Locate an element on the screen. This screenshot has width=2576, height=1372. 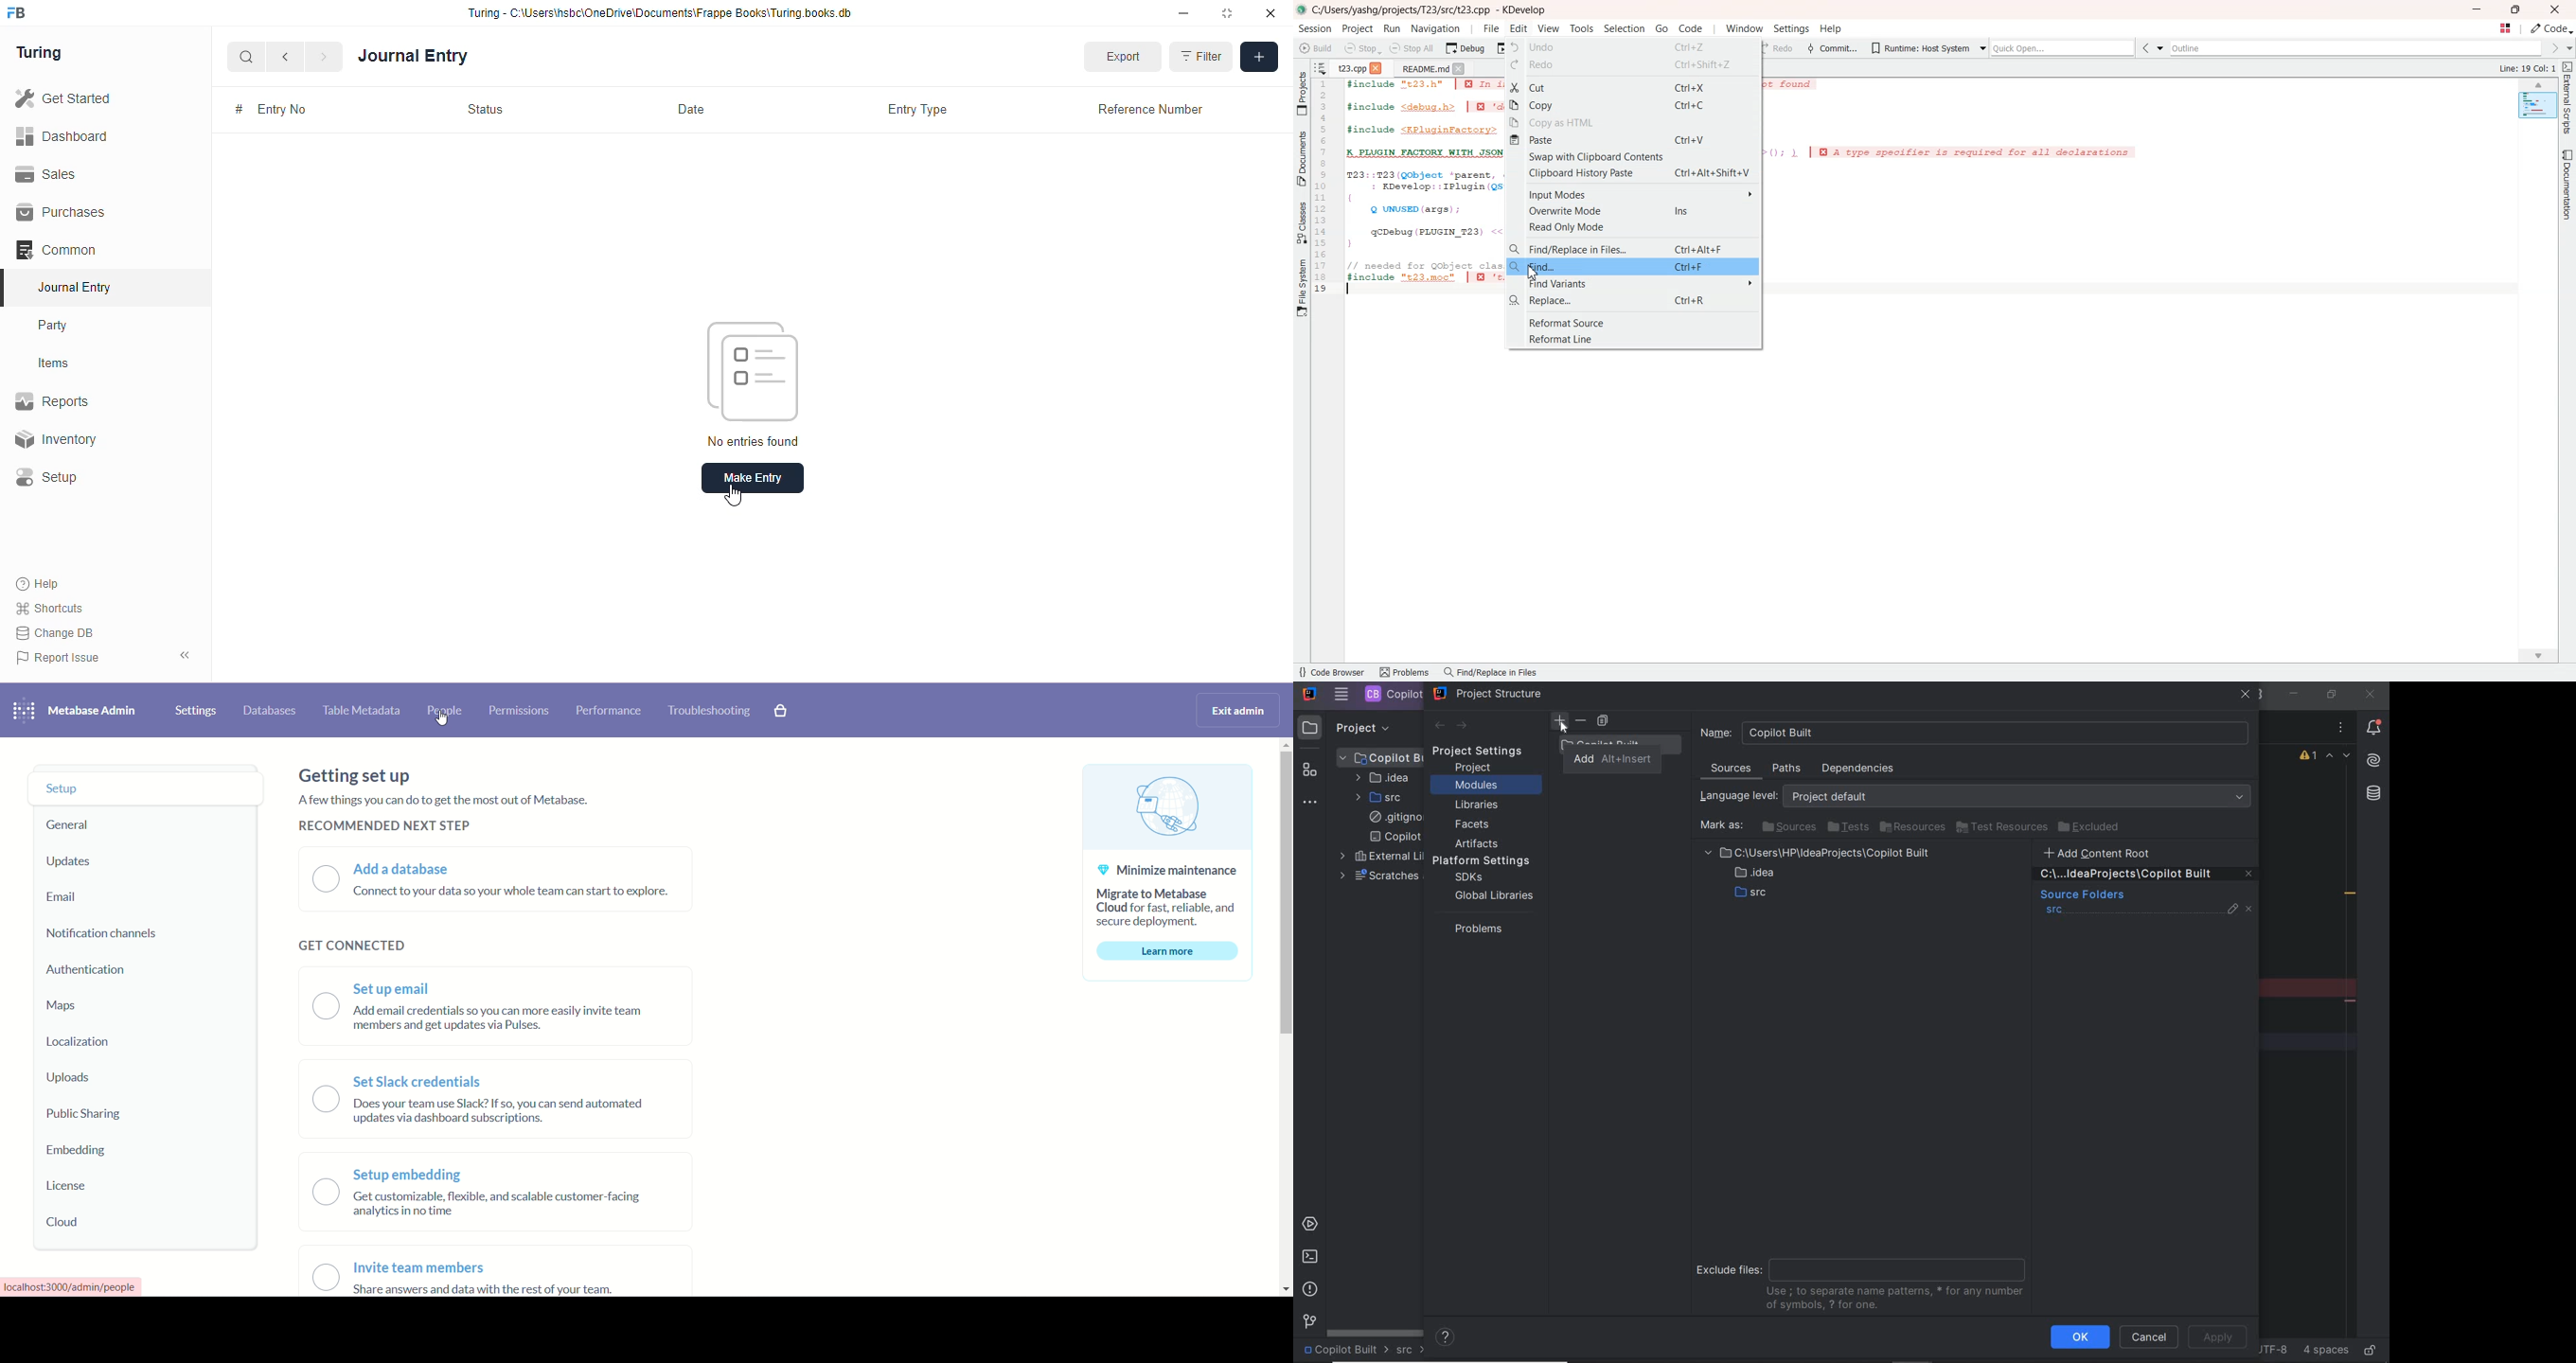
date is located at coordinates (692, 110).